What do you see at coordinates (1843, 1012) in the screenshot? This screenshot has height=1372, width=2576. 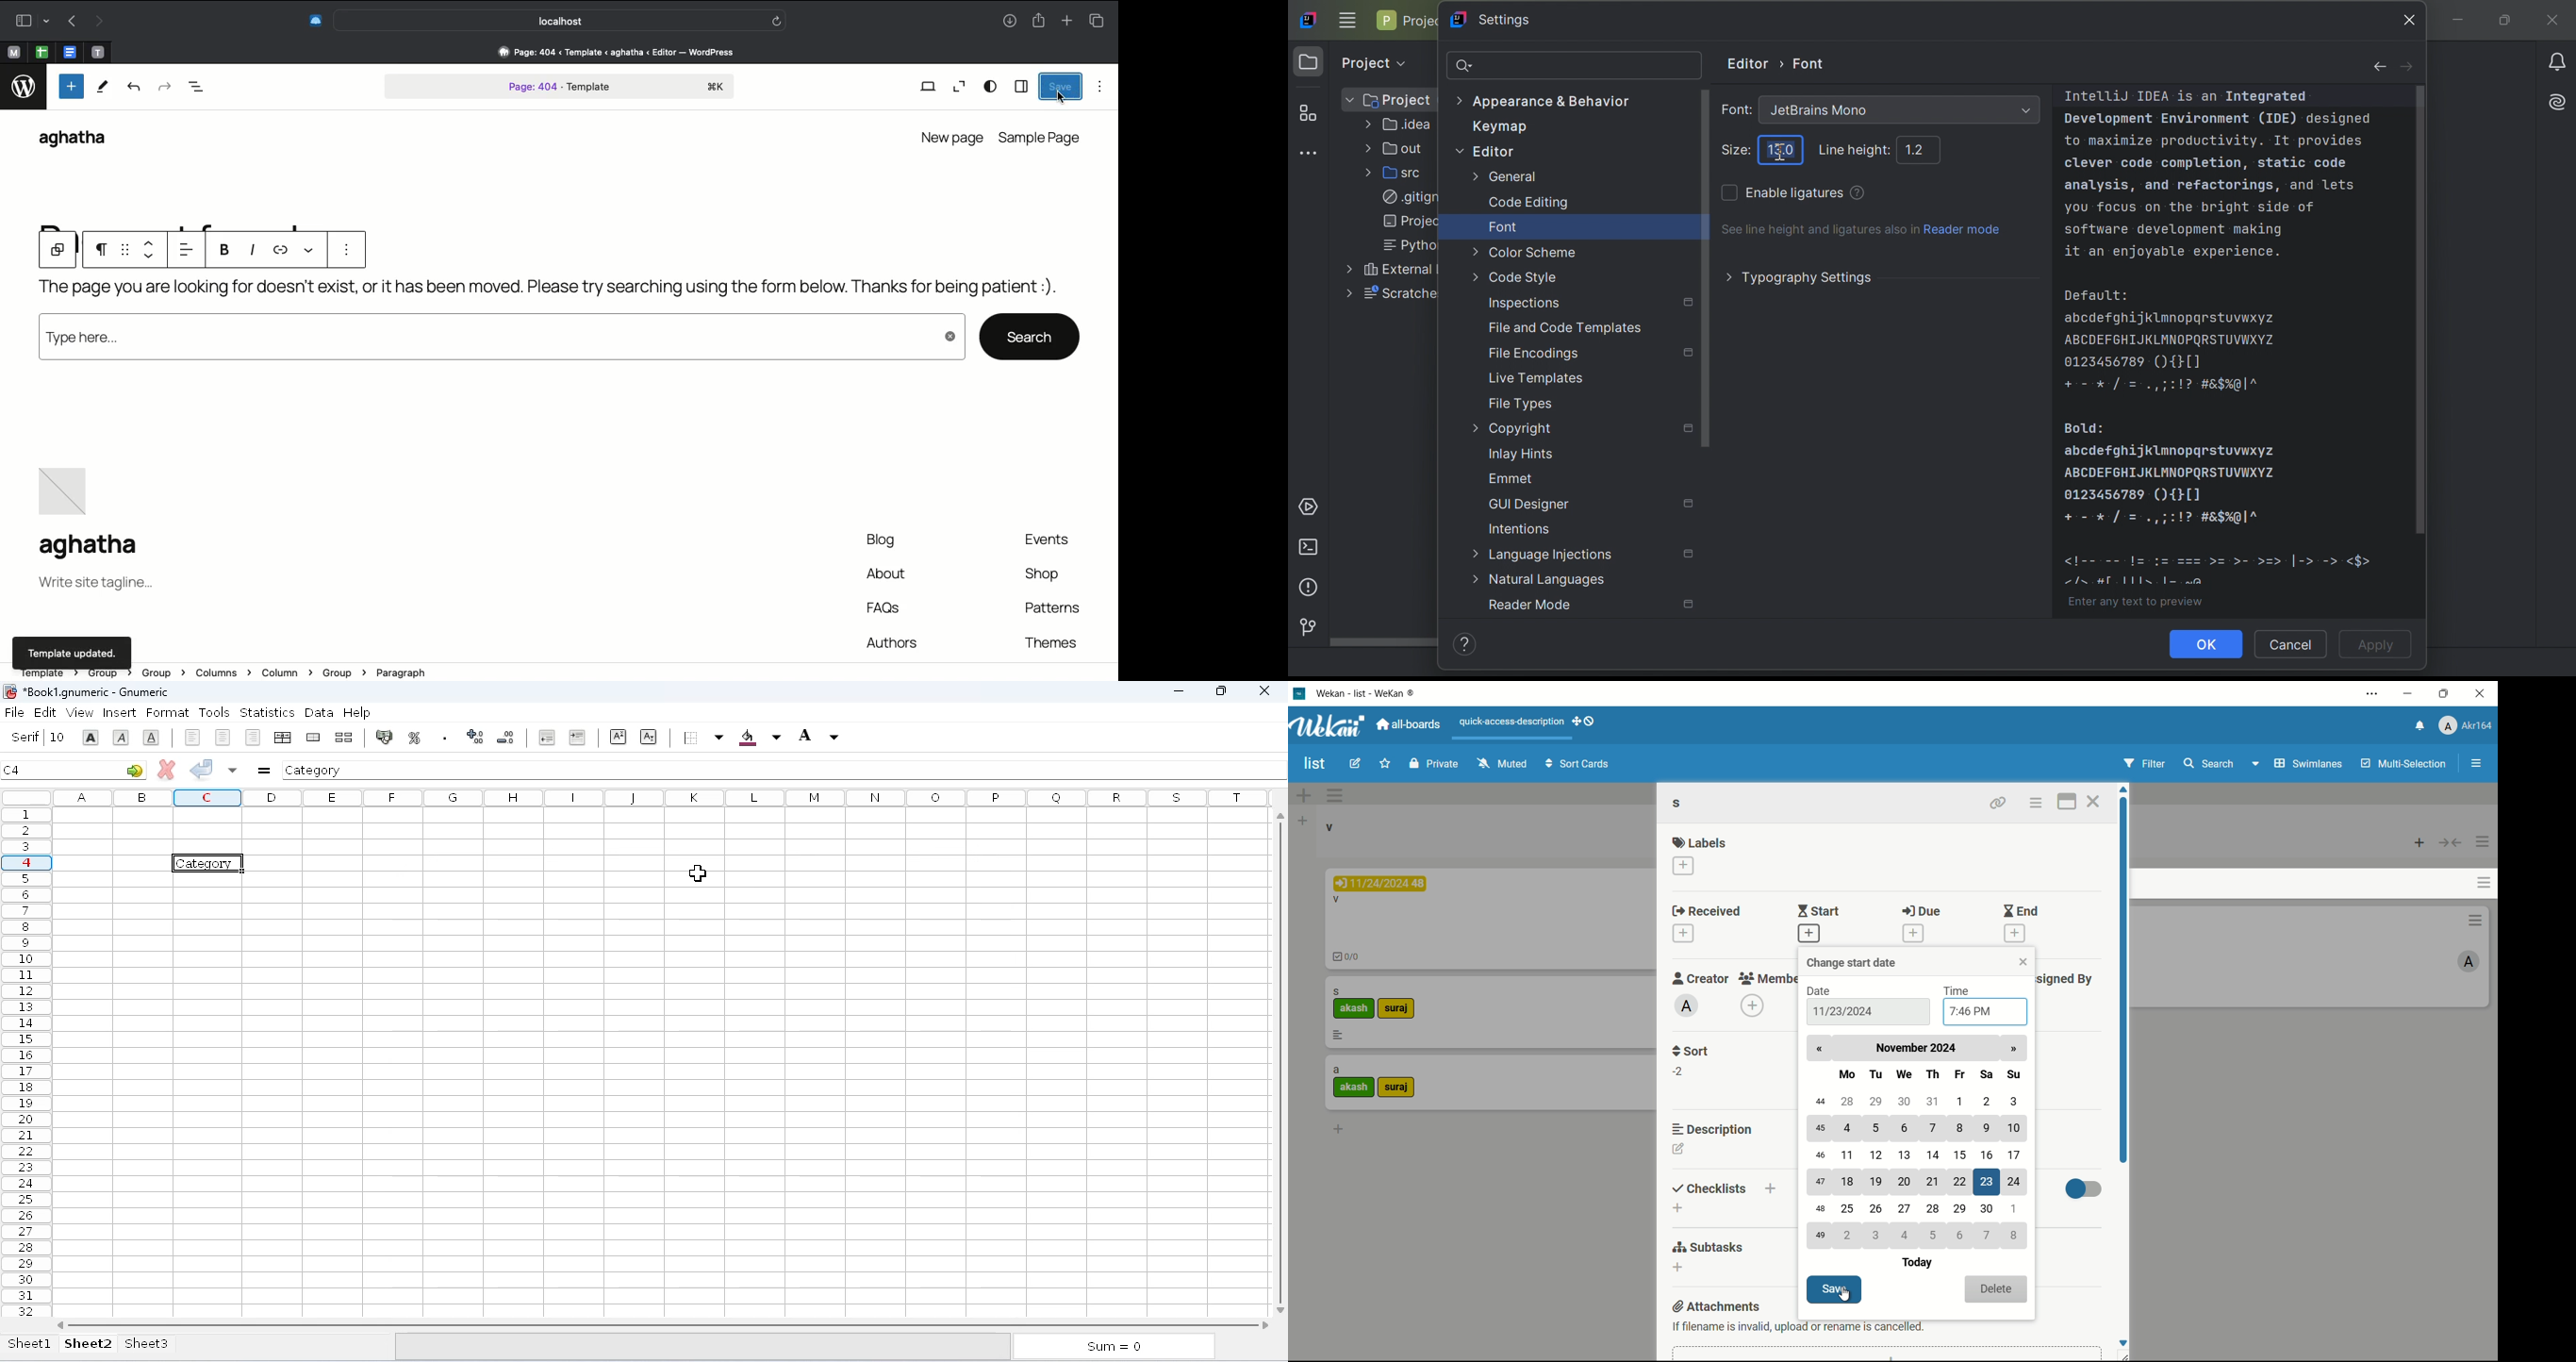 I see `start date` at bounding box center [1843, 1012].